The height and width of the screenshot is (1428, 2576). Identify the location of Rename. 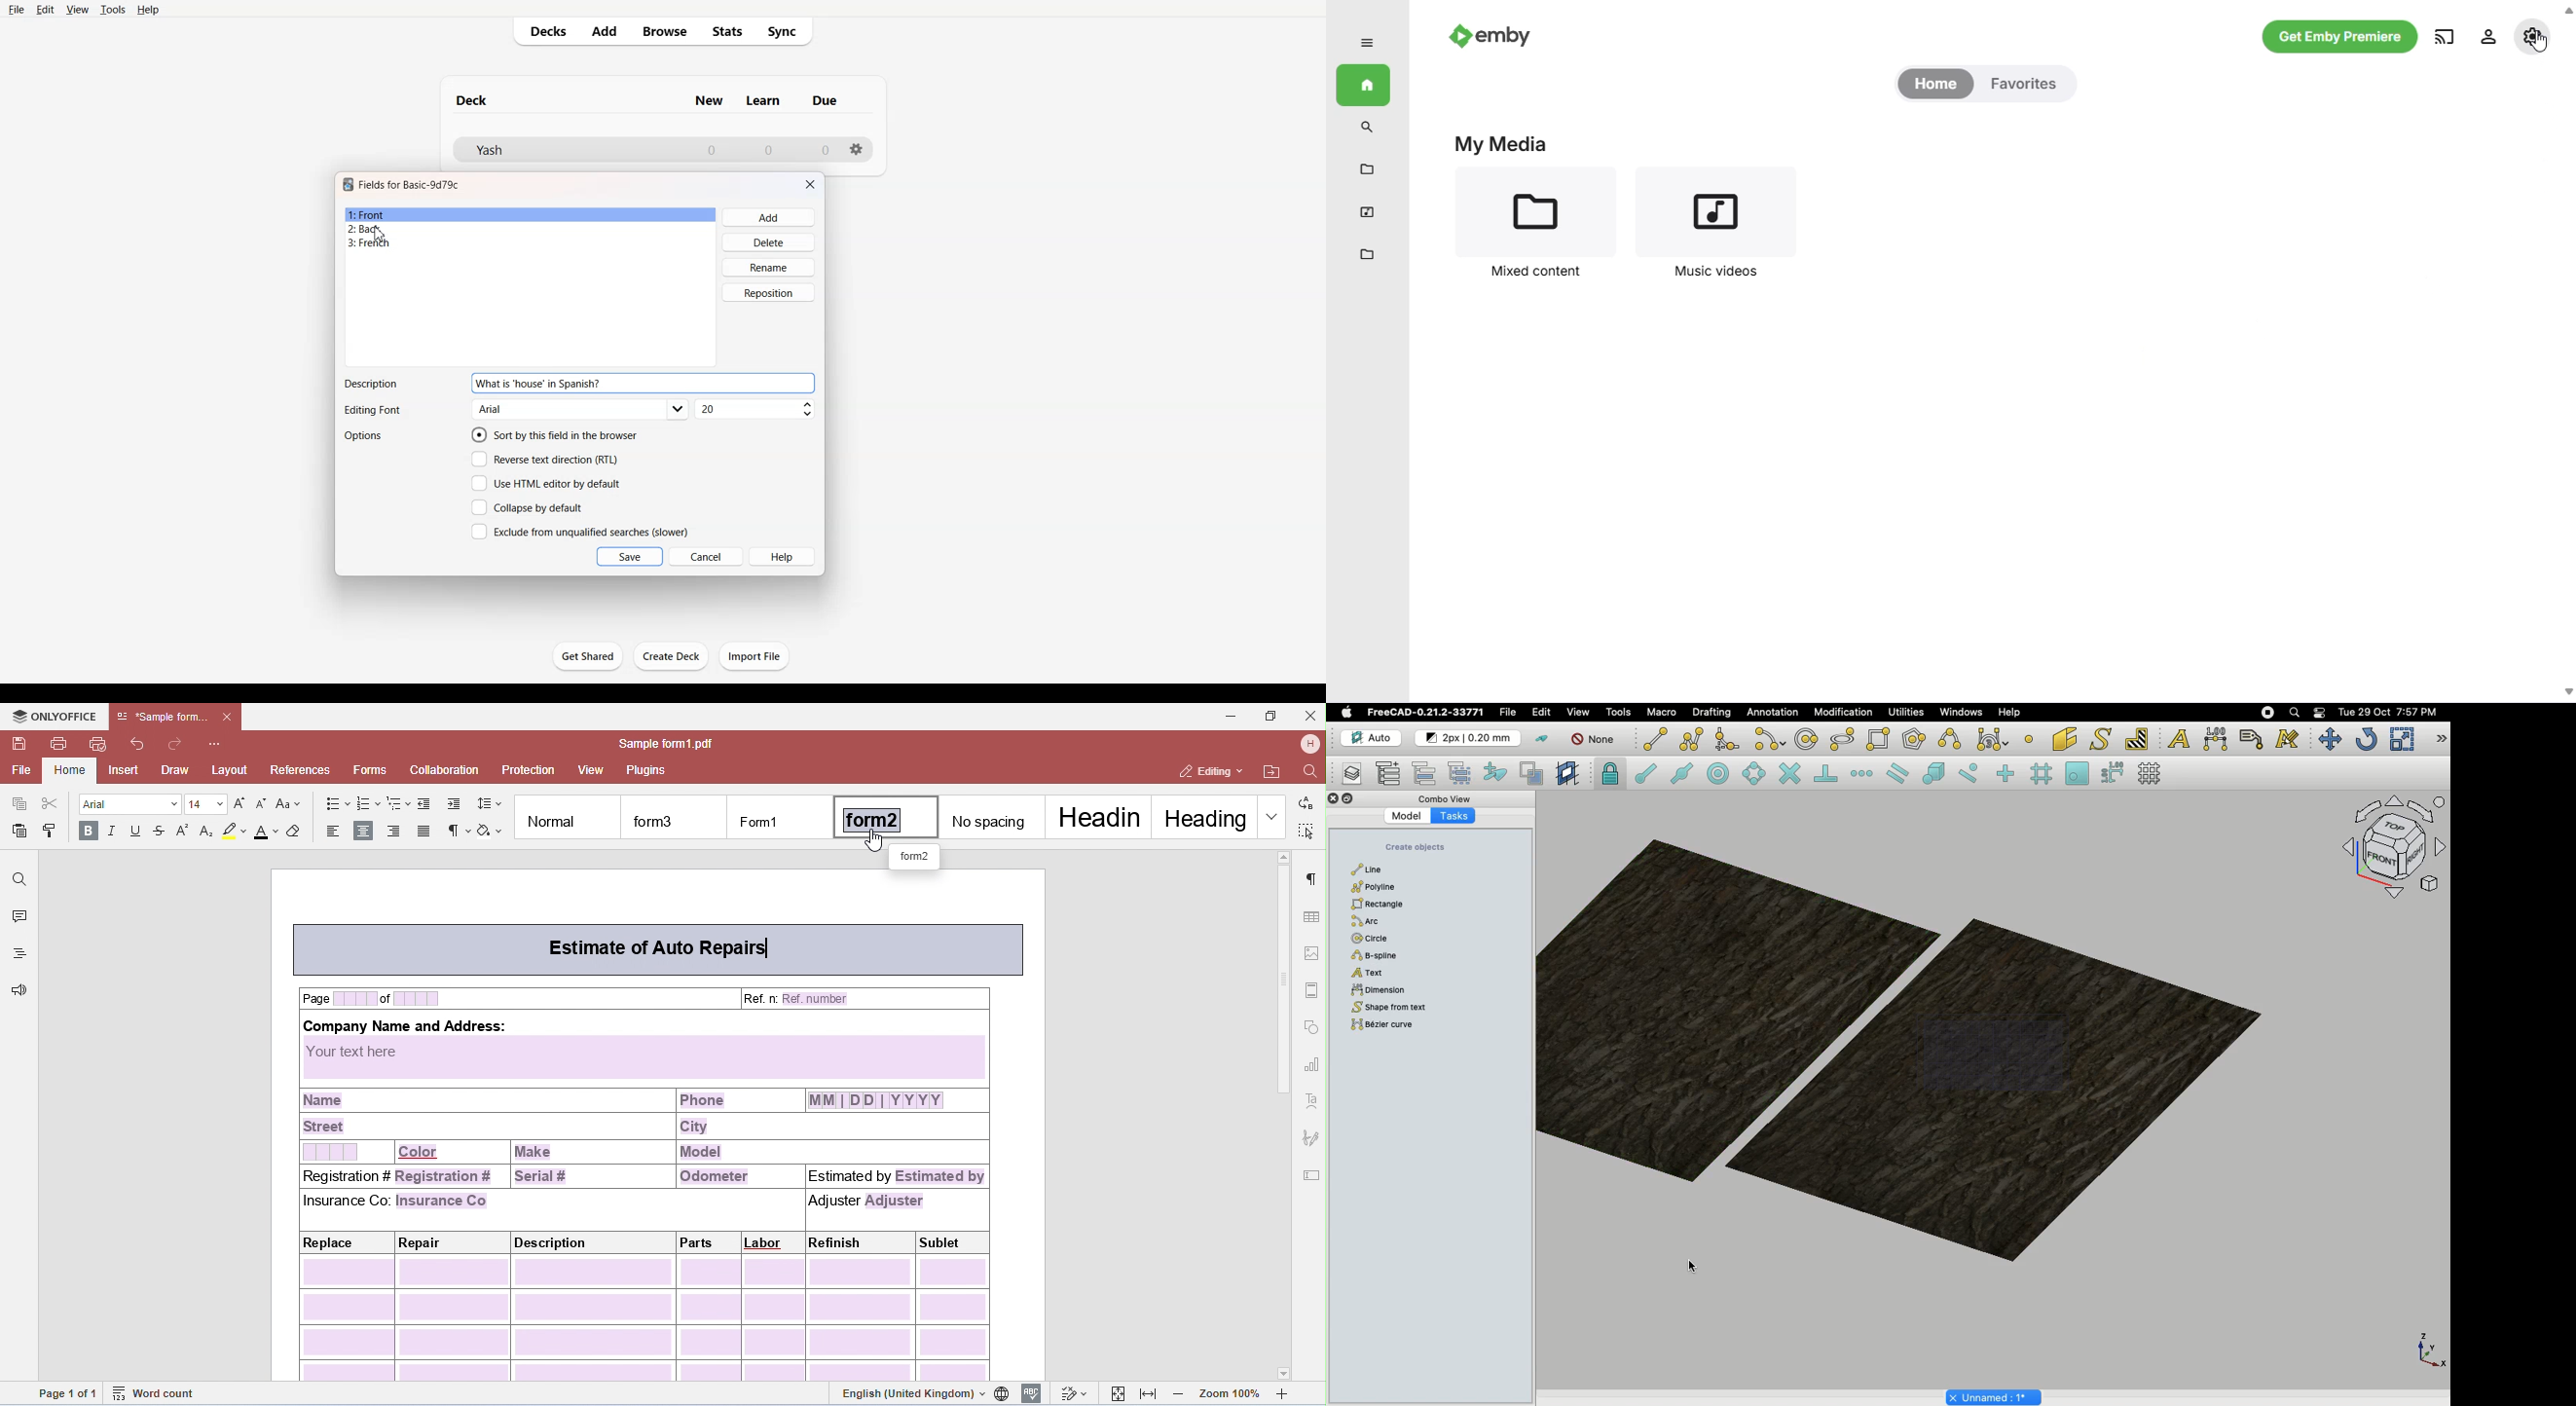
(769, 267).